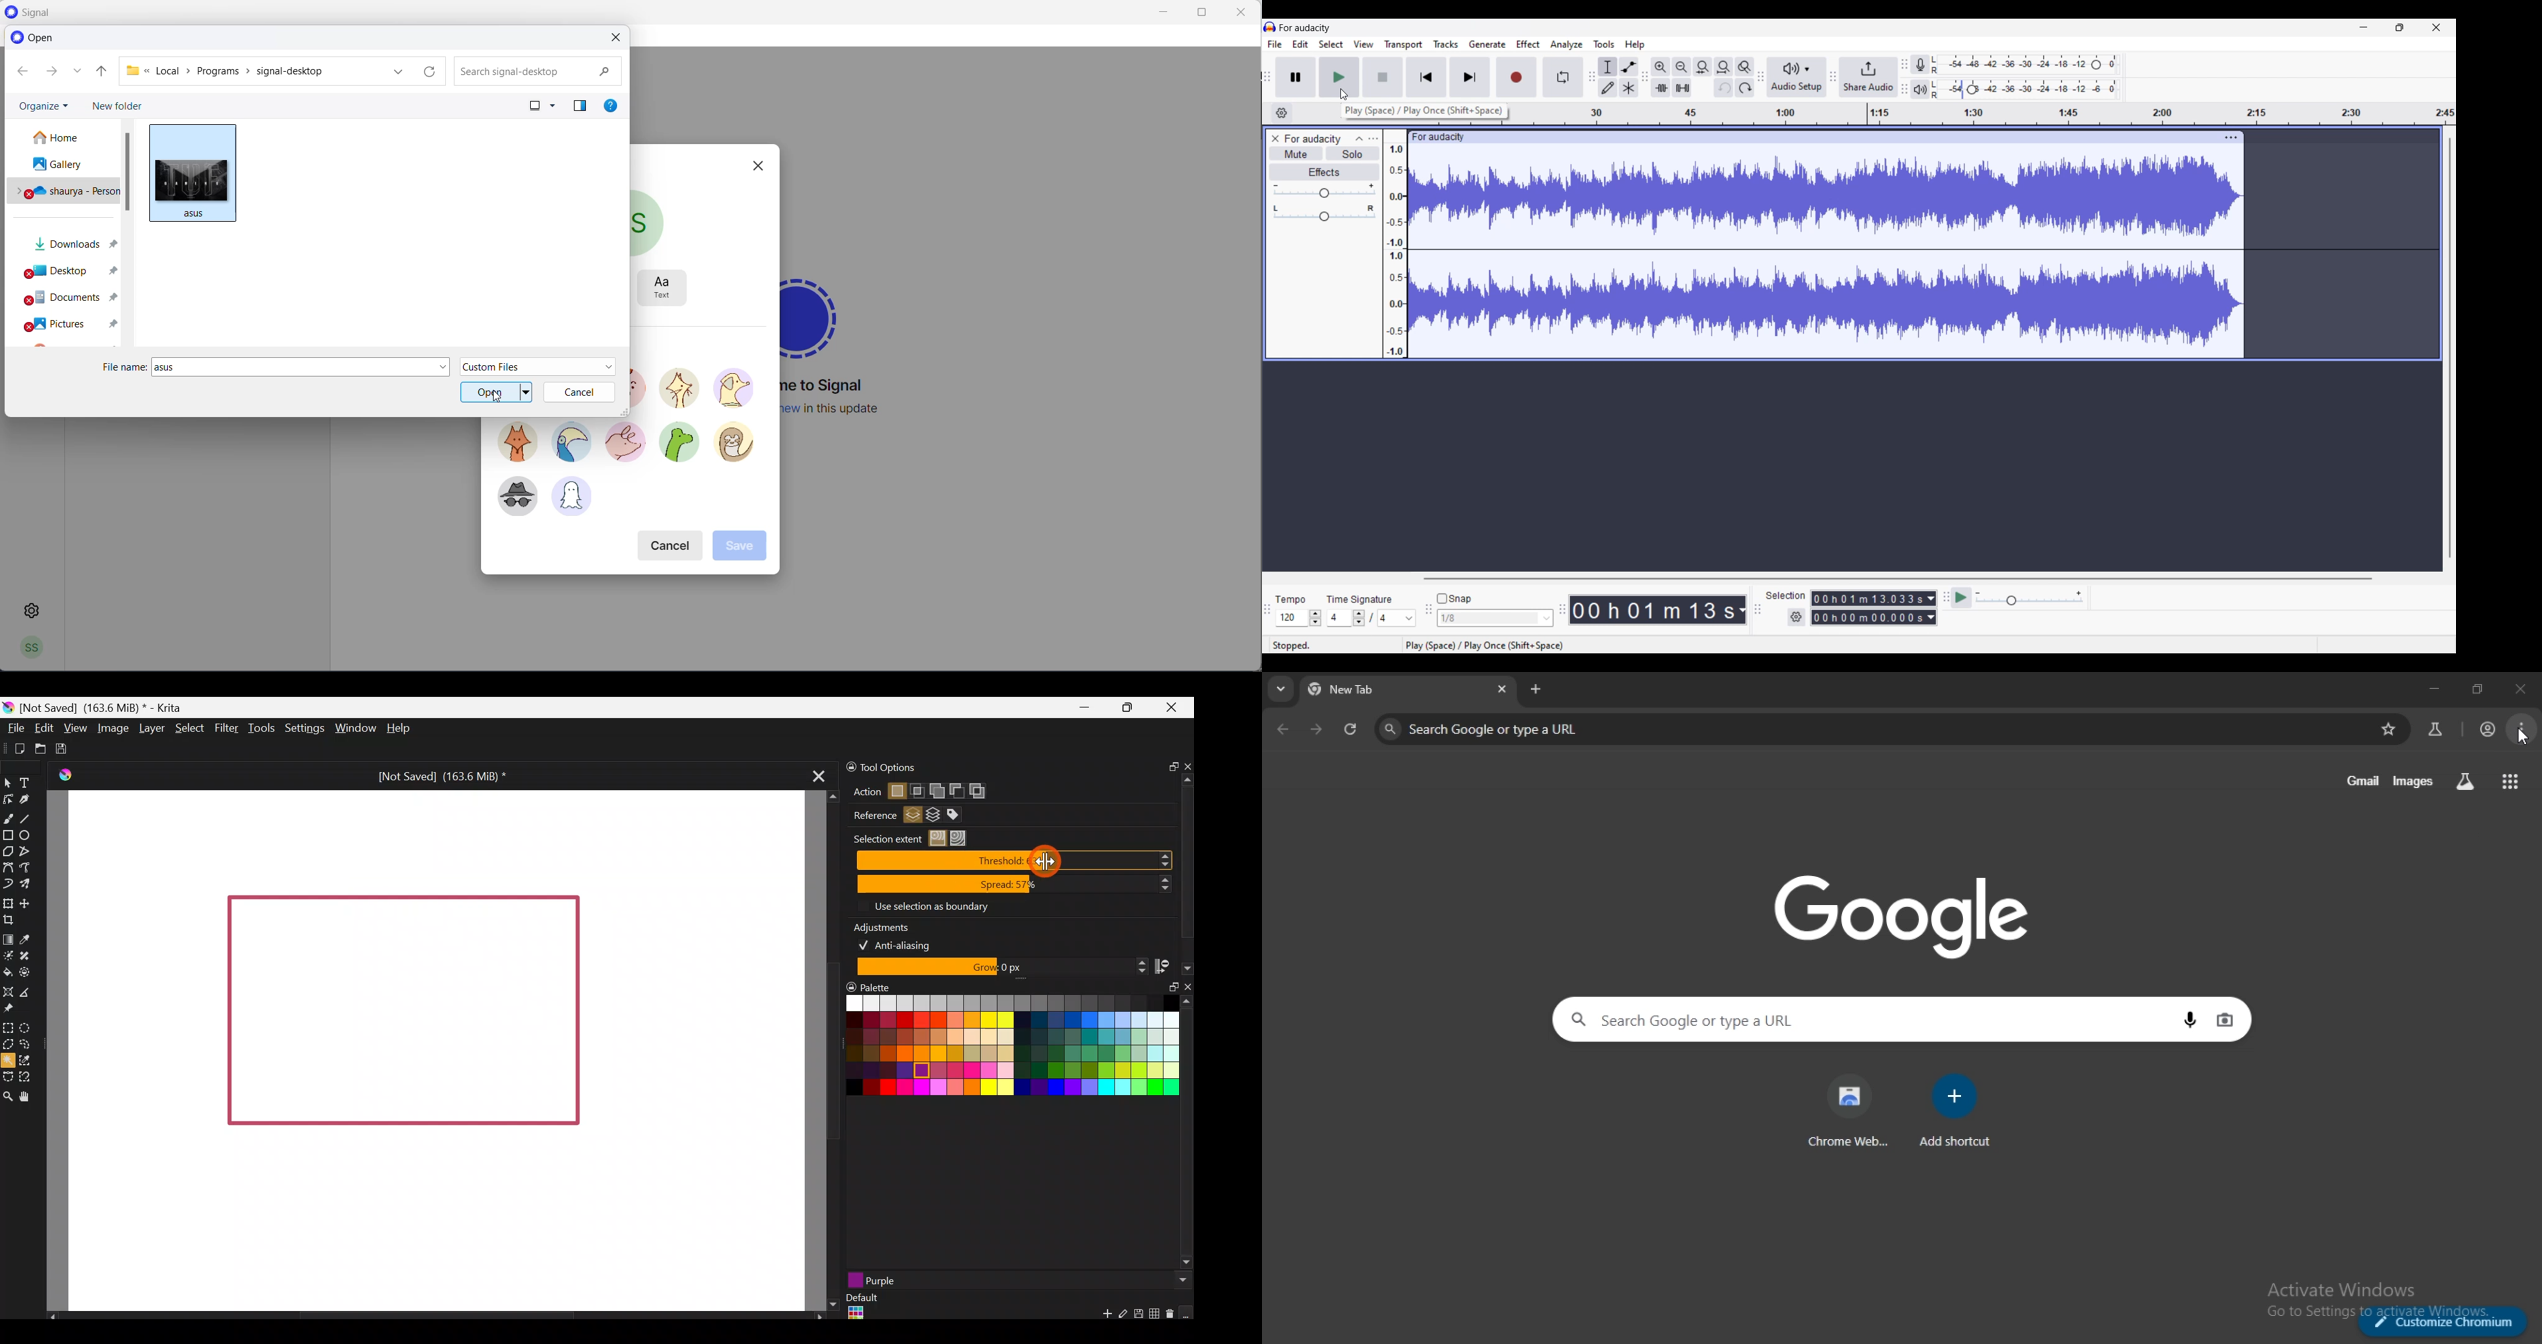 The image size is (2548, 1344). What do you see at coordinates (1187, 763) in the screenshot?
I see `Close docker` at bounding box center [1187, 763].